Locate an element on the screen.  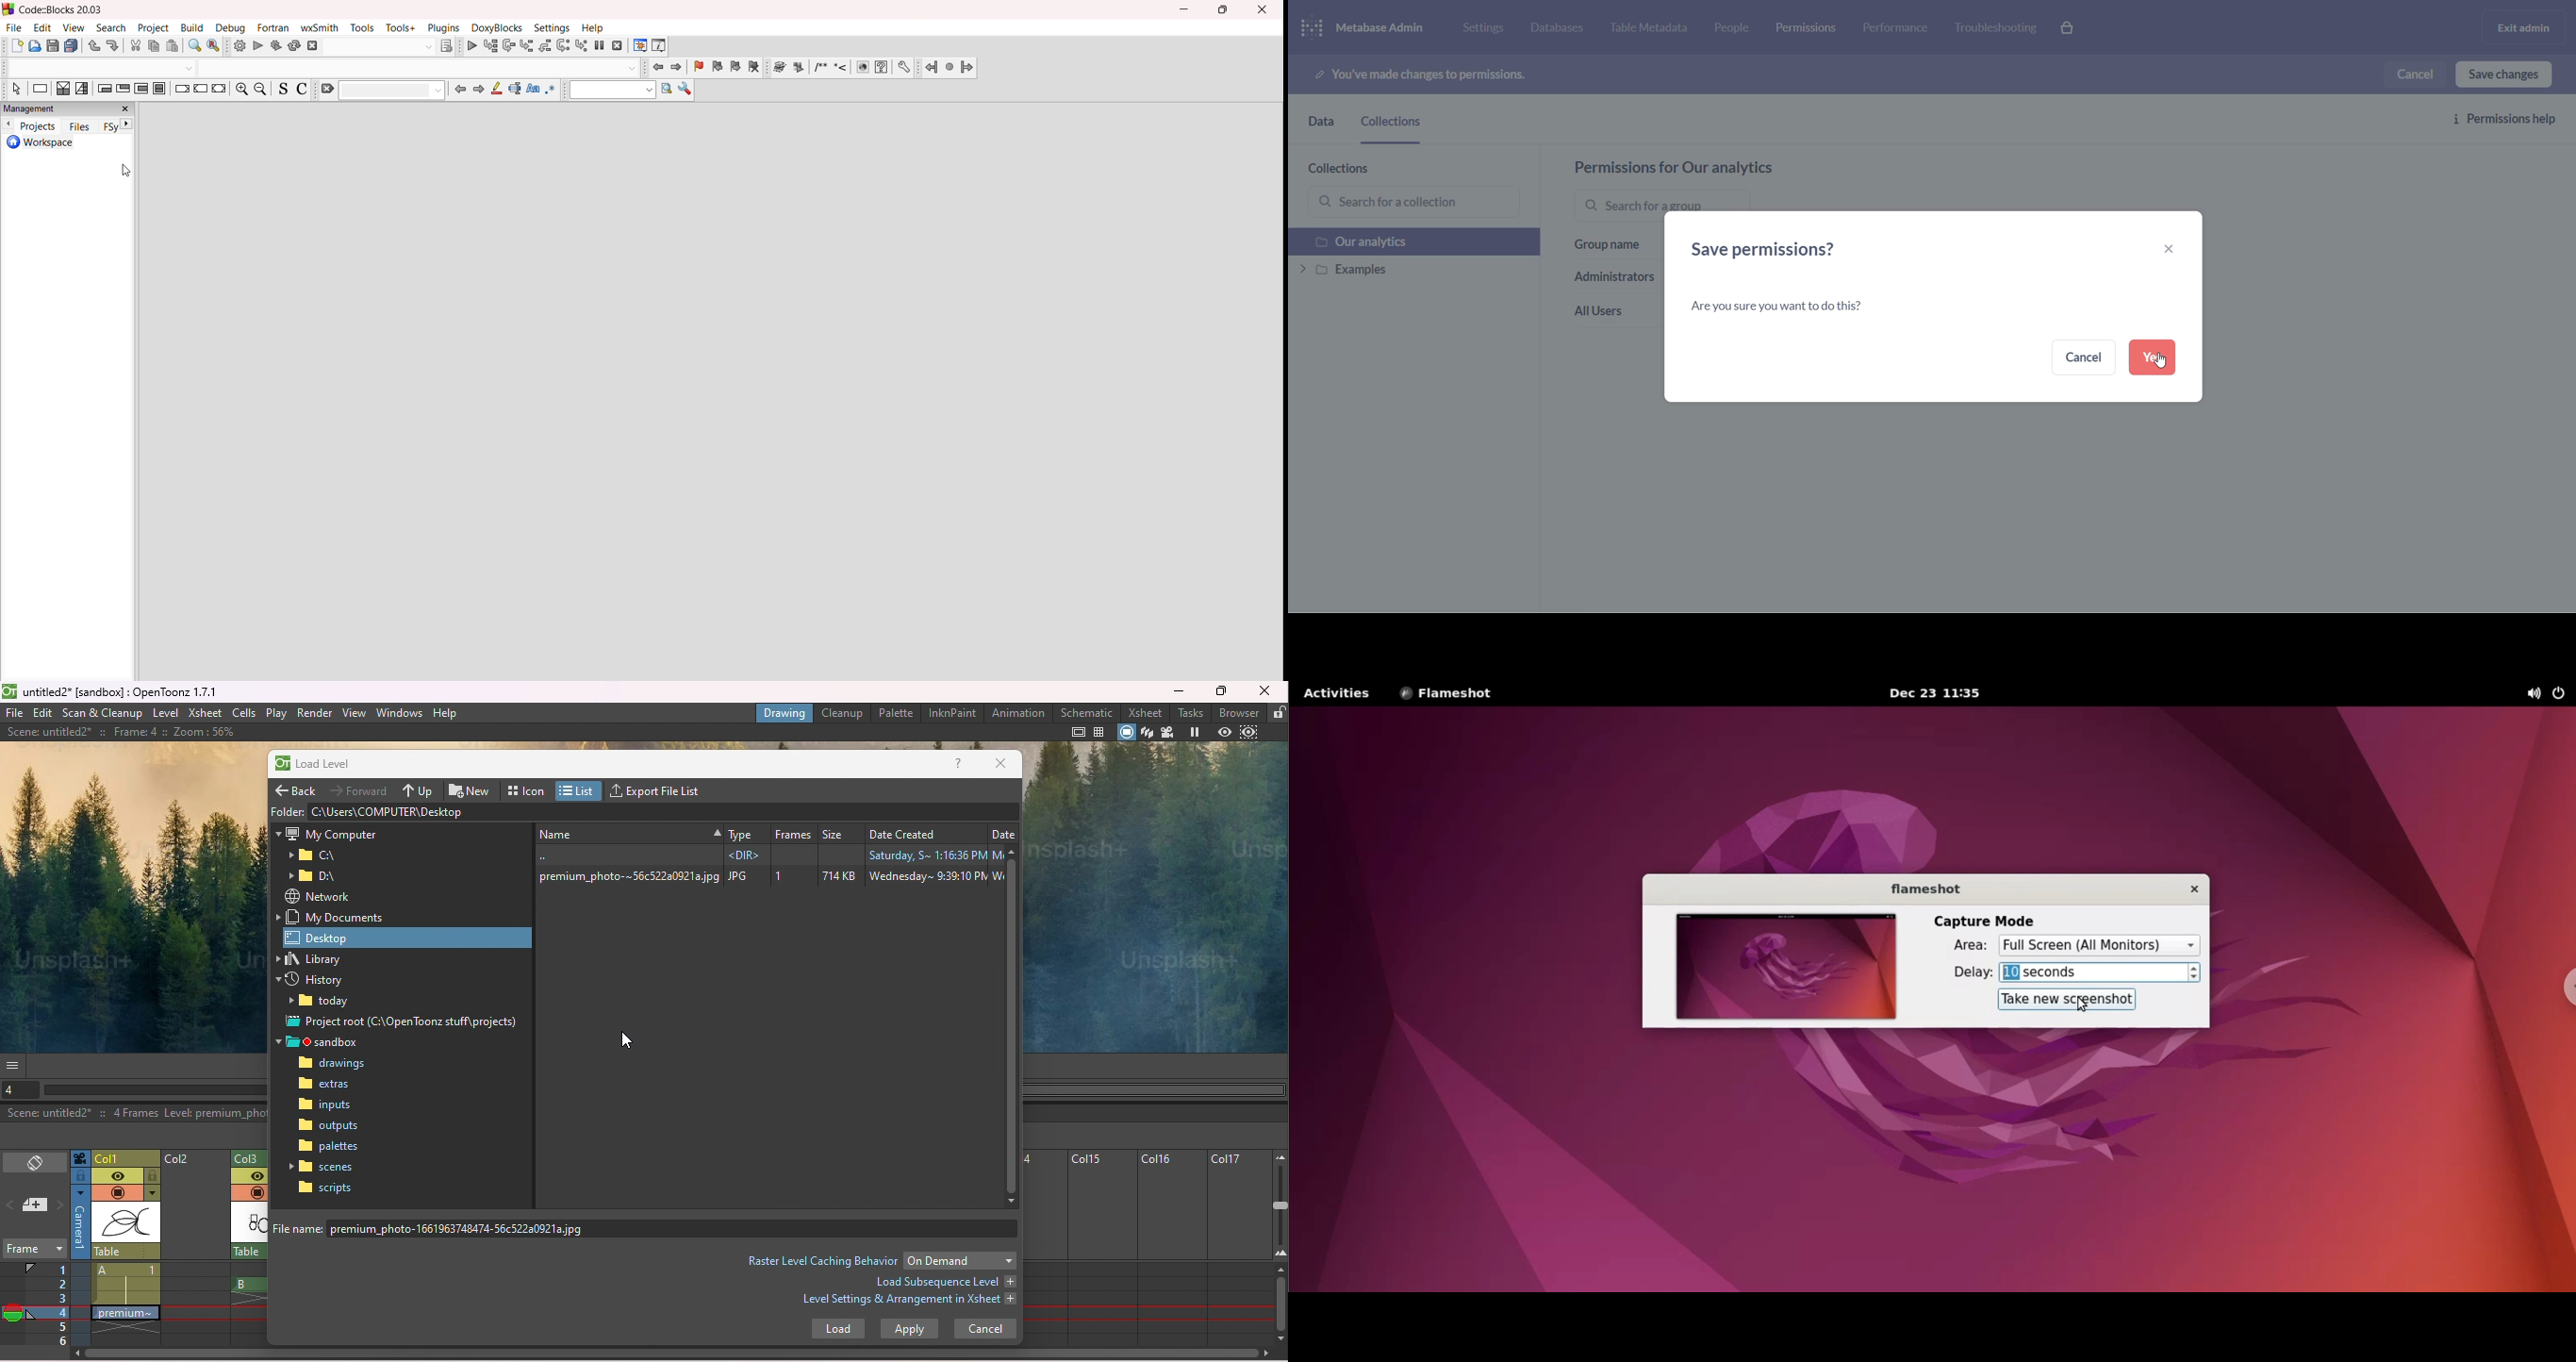
jump back is located at coordinates (461, 90).